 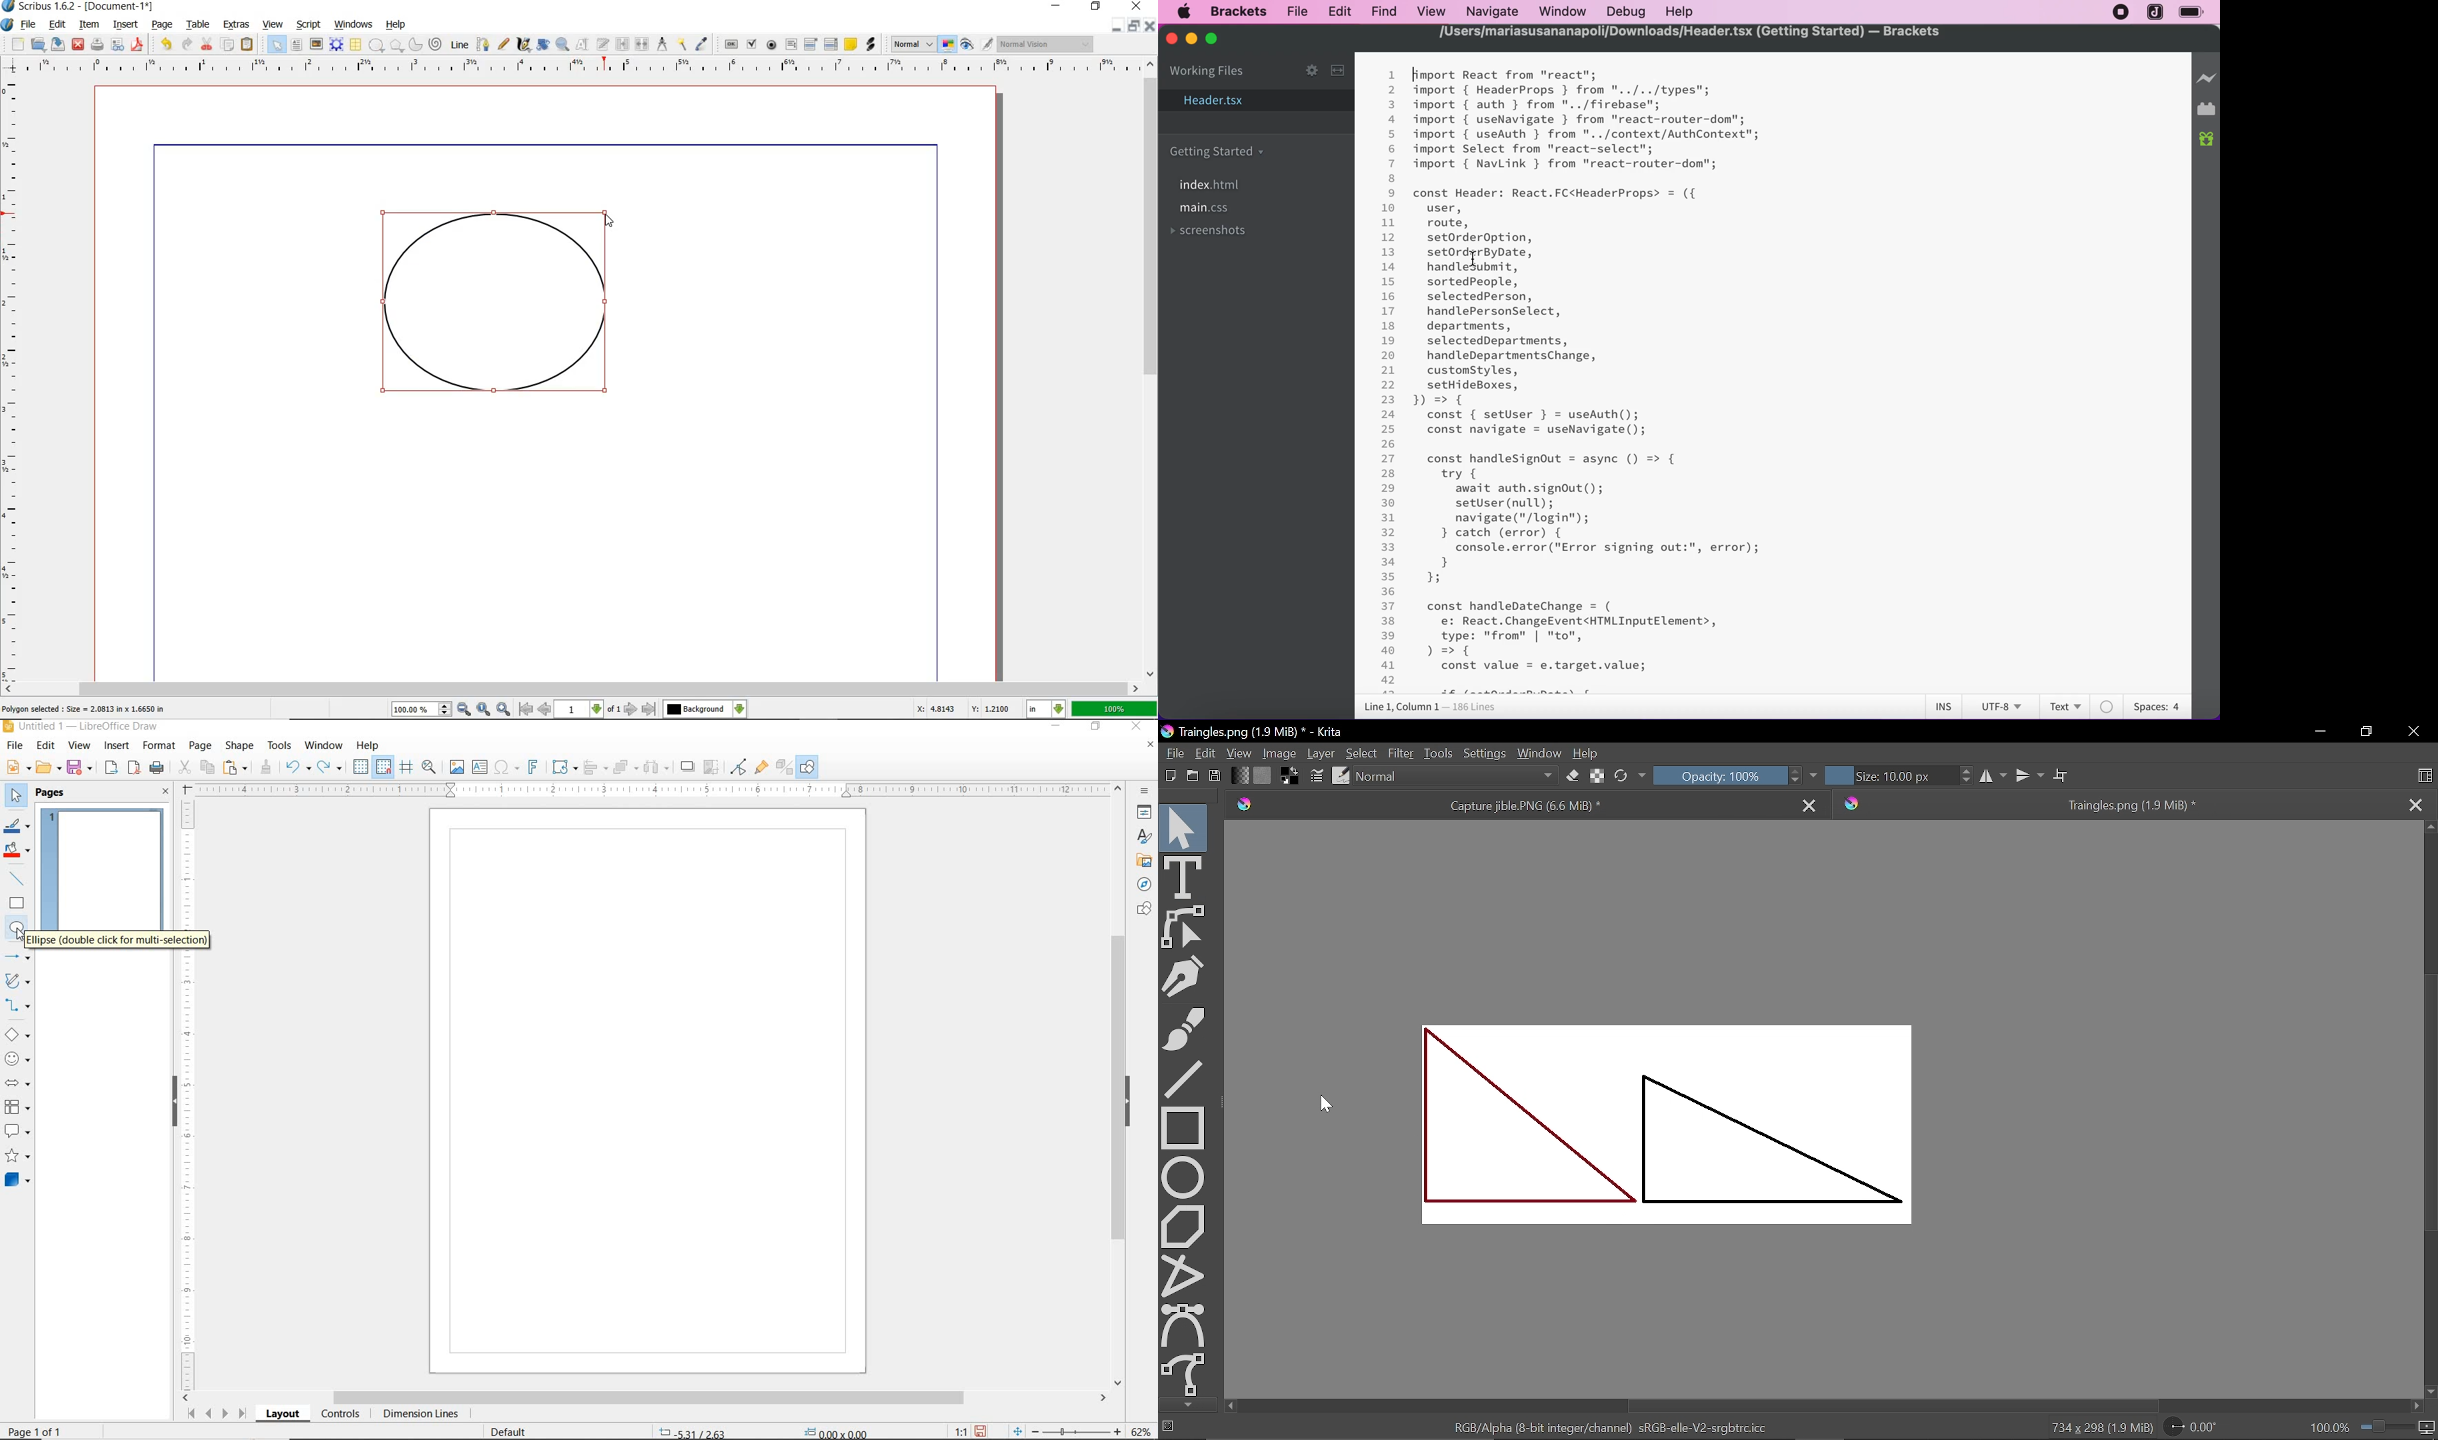 What do you see at coordinates (1176, 752) in the screenshot?
I see `File` at bounding box center [1176, 752].